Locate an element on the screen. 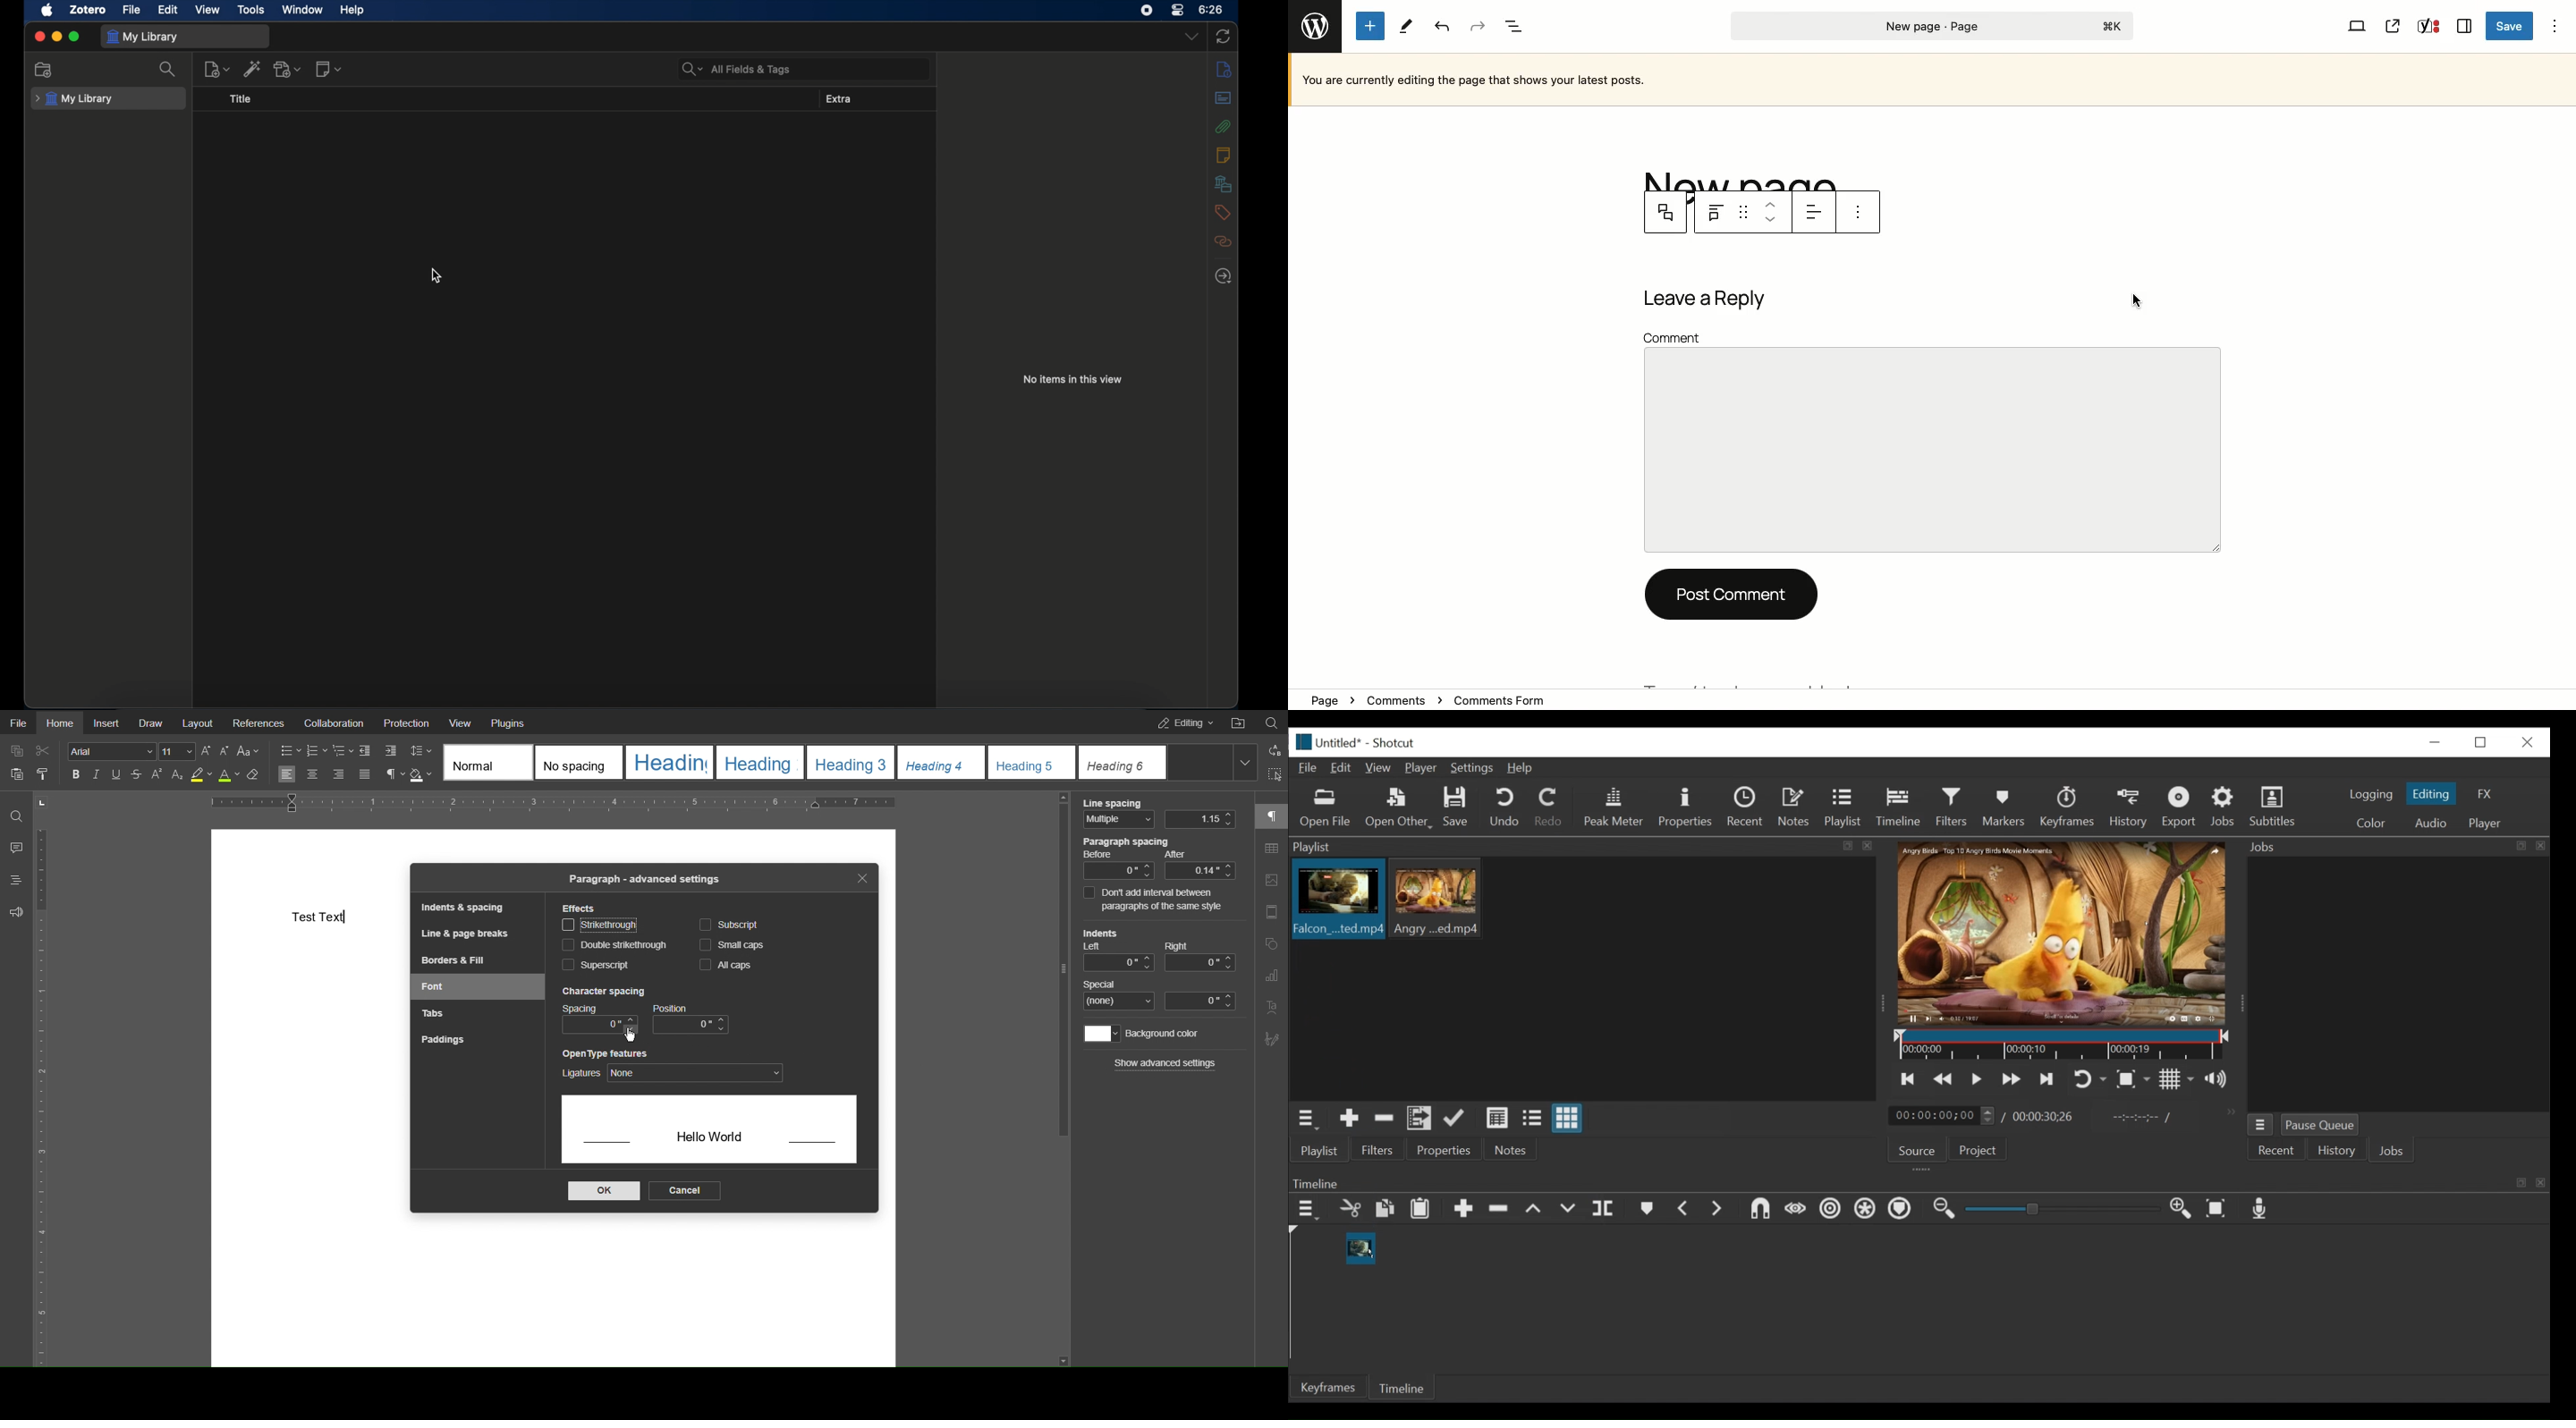 The image size is (2576, 1428). Add new block is located at coordinates (1369, 28).